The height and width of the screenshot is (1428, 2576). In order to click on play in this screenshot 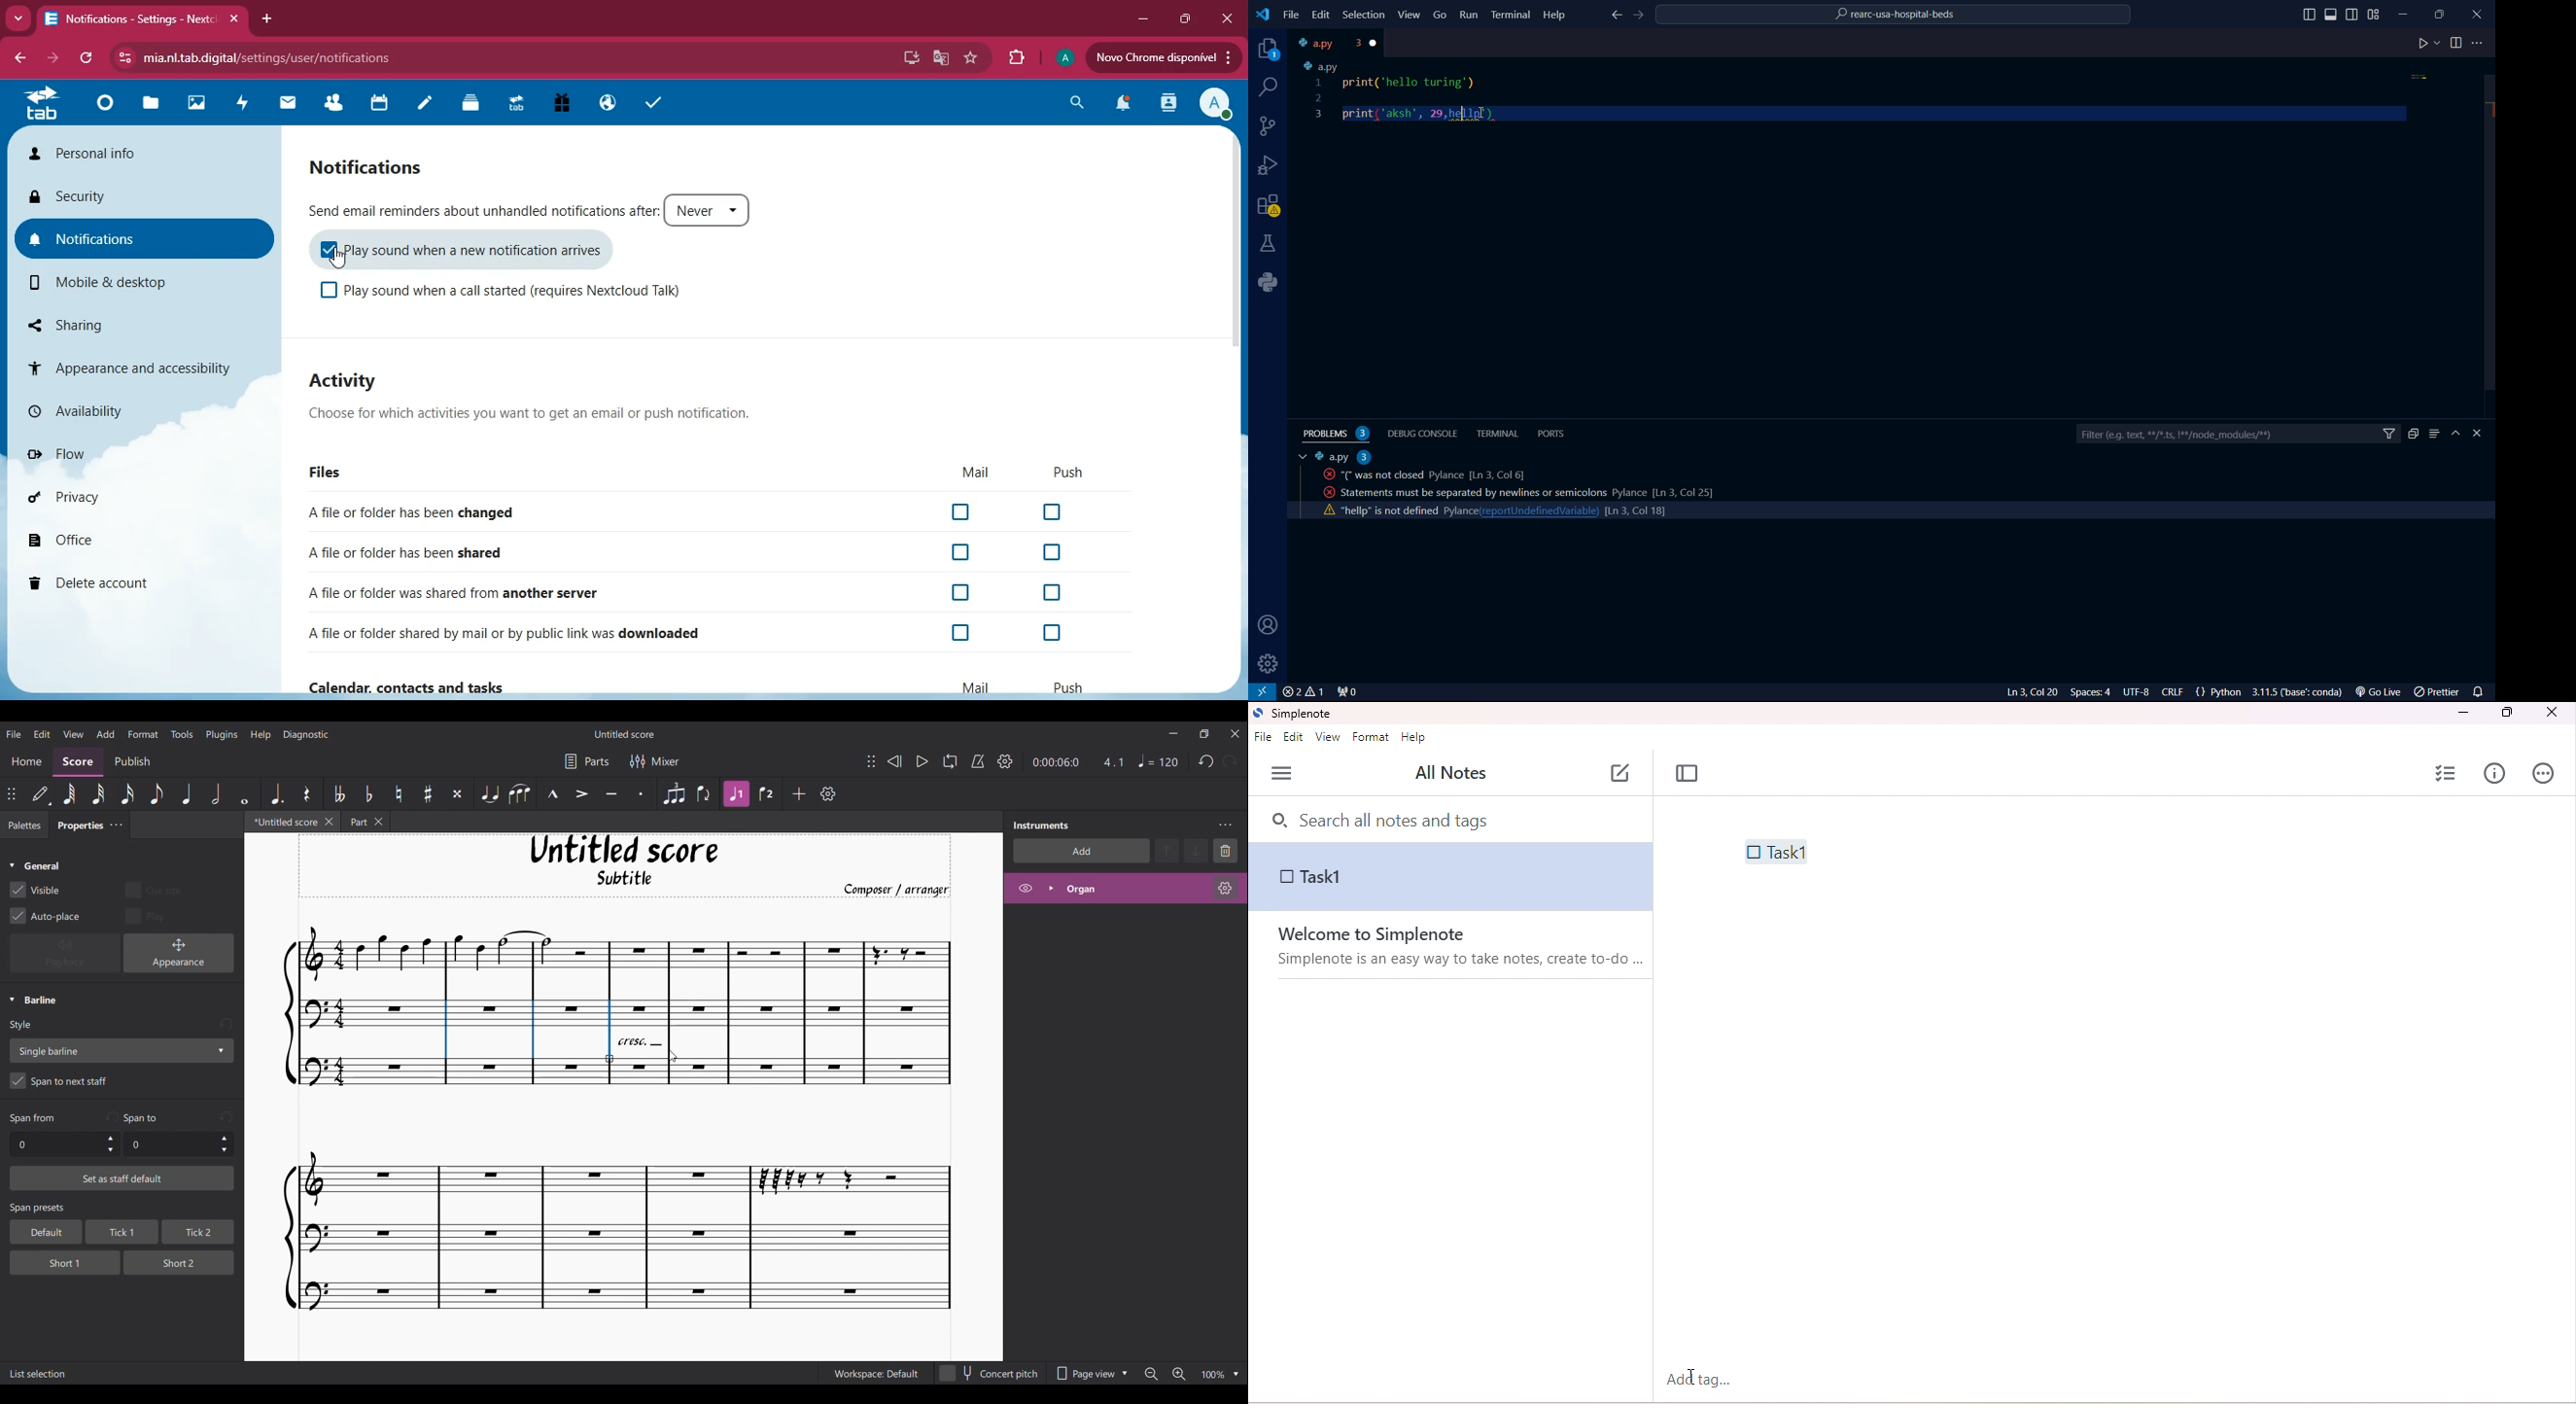, I will do `click(2429, 44)`.